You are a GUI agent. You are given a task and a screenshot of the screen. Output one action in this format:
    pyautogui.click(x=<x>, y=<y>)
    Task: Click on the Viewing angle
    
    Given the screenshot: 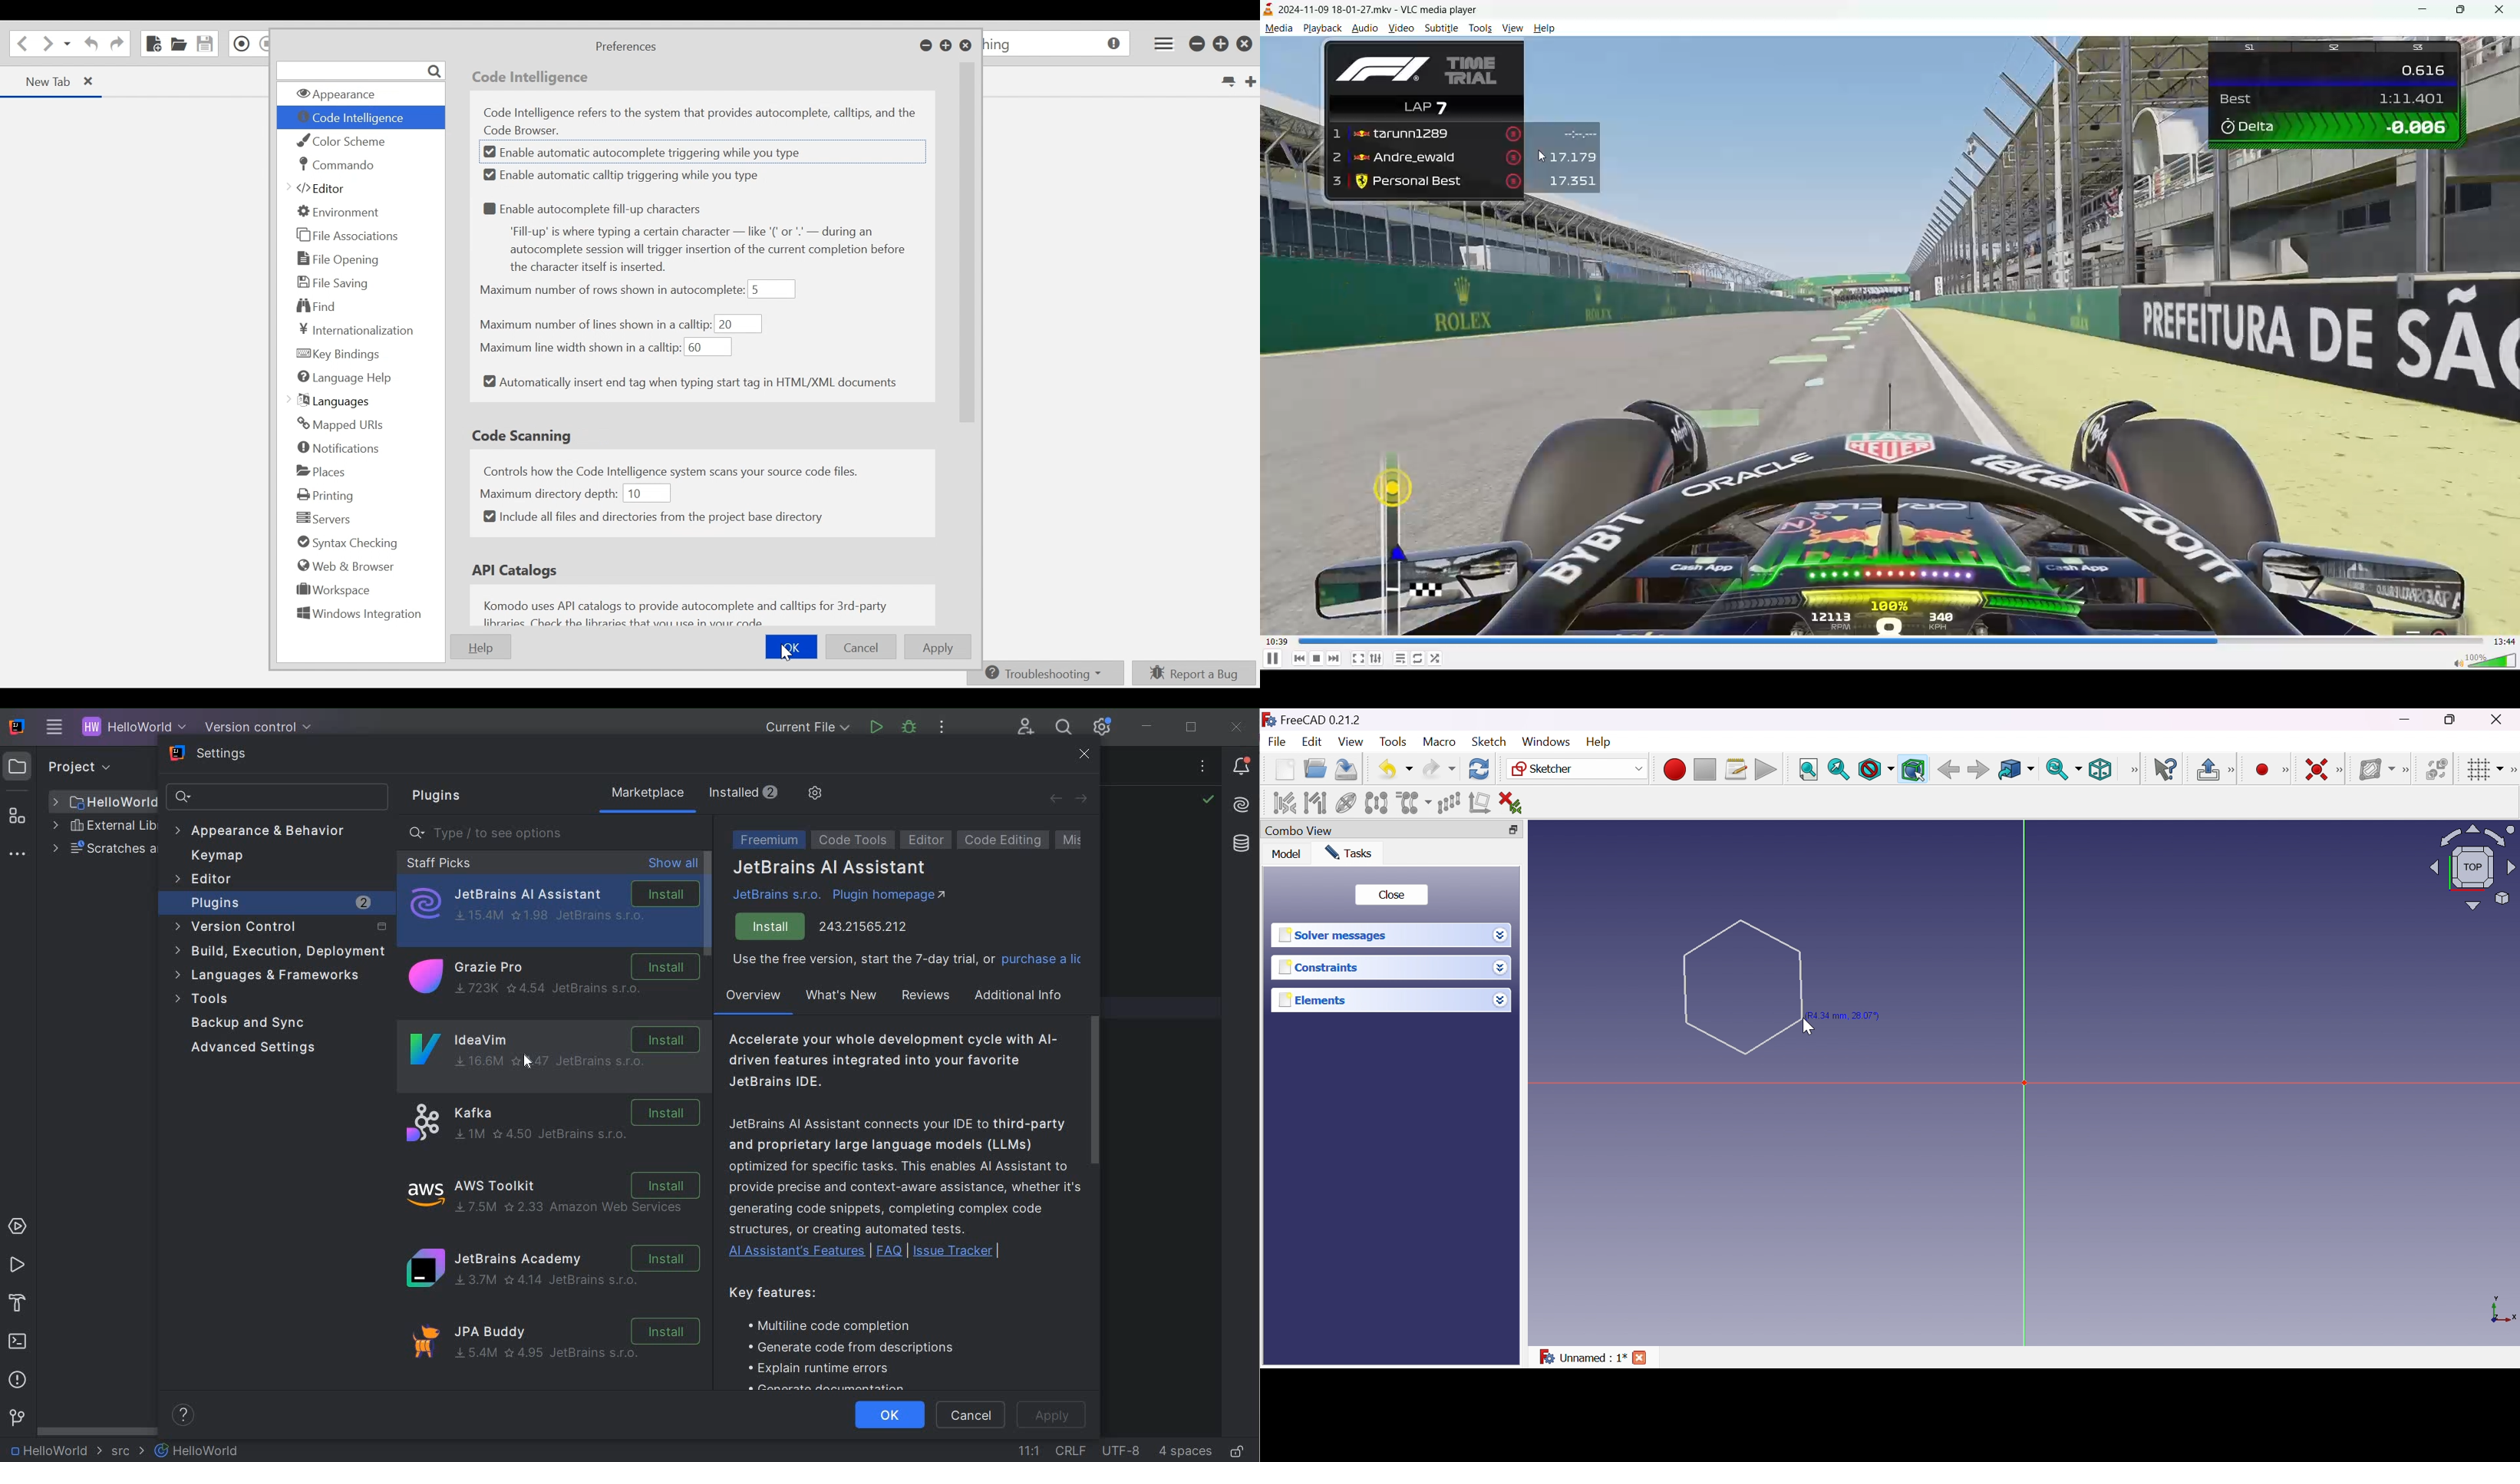 What is the action you would take?
    pyautogui.click(x=2471, y=866)
    